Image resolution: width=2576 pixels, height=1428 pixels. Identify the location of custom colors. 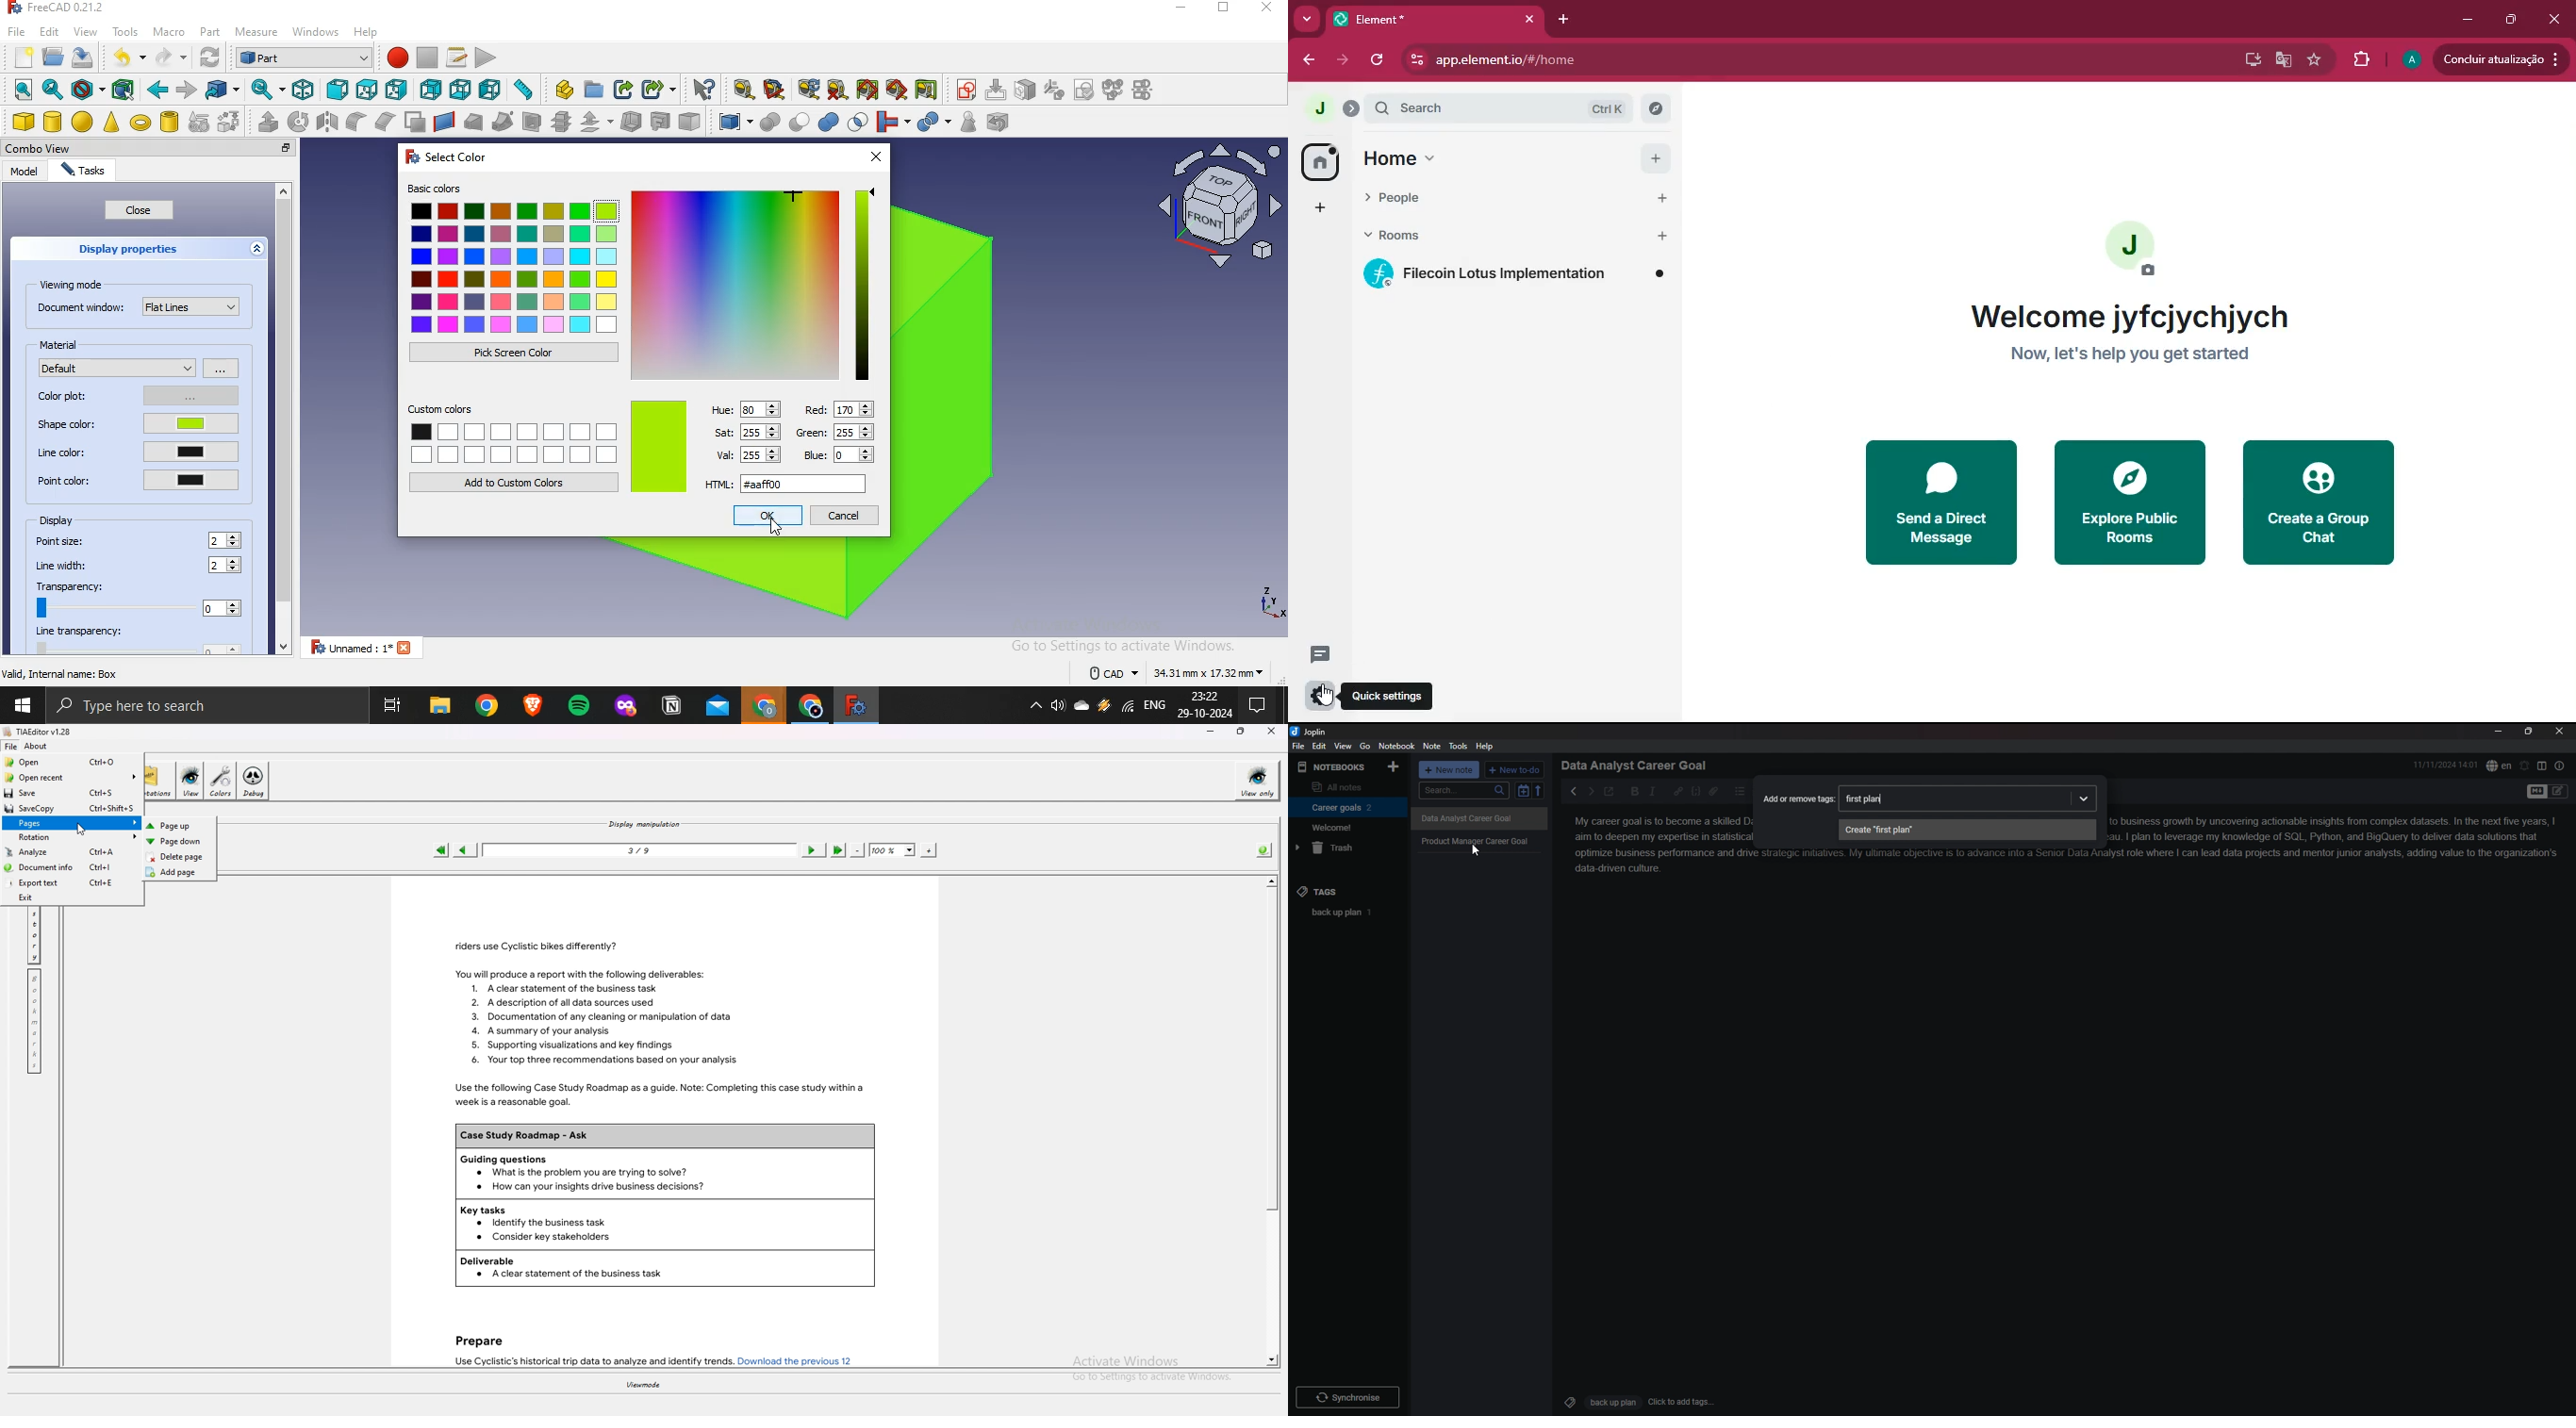
(513, 434).